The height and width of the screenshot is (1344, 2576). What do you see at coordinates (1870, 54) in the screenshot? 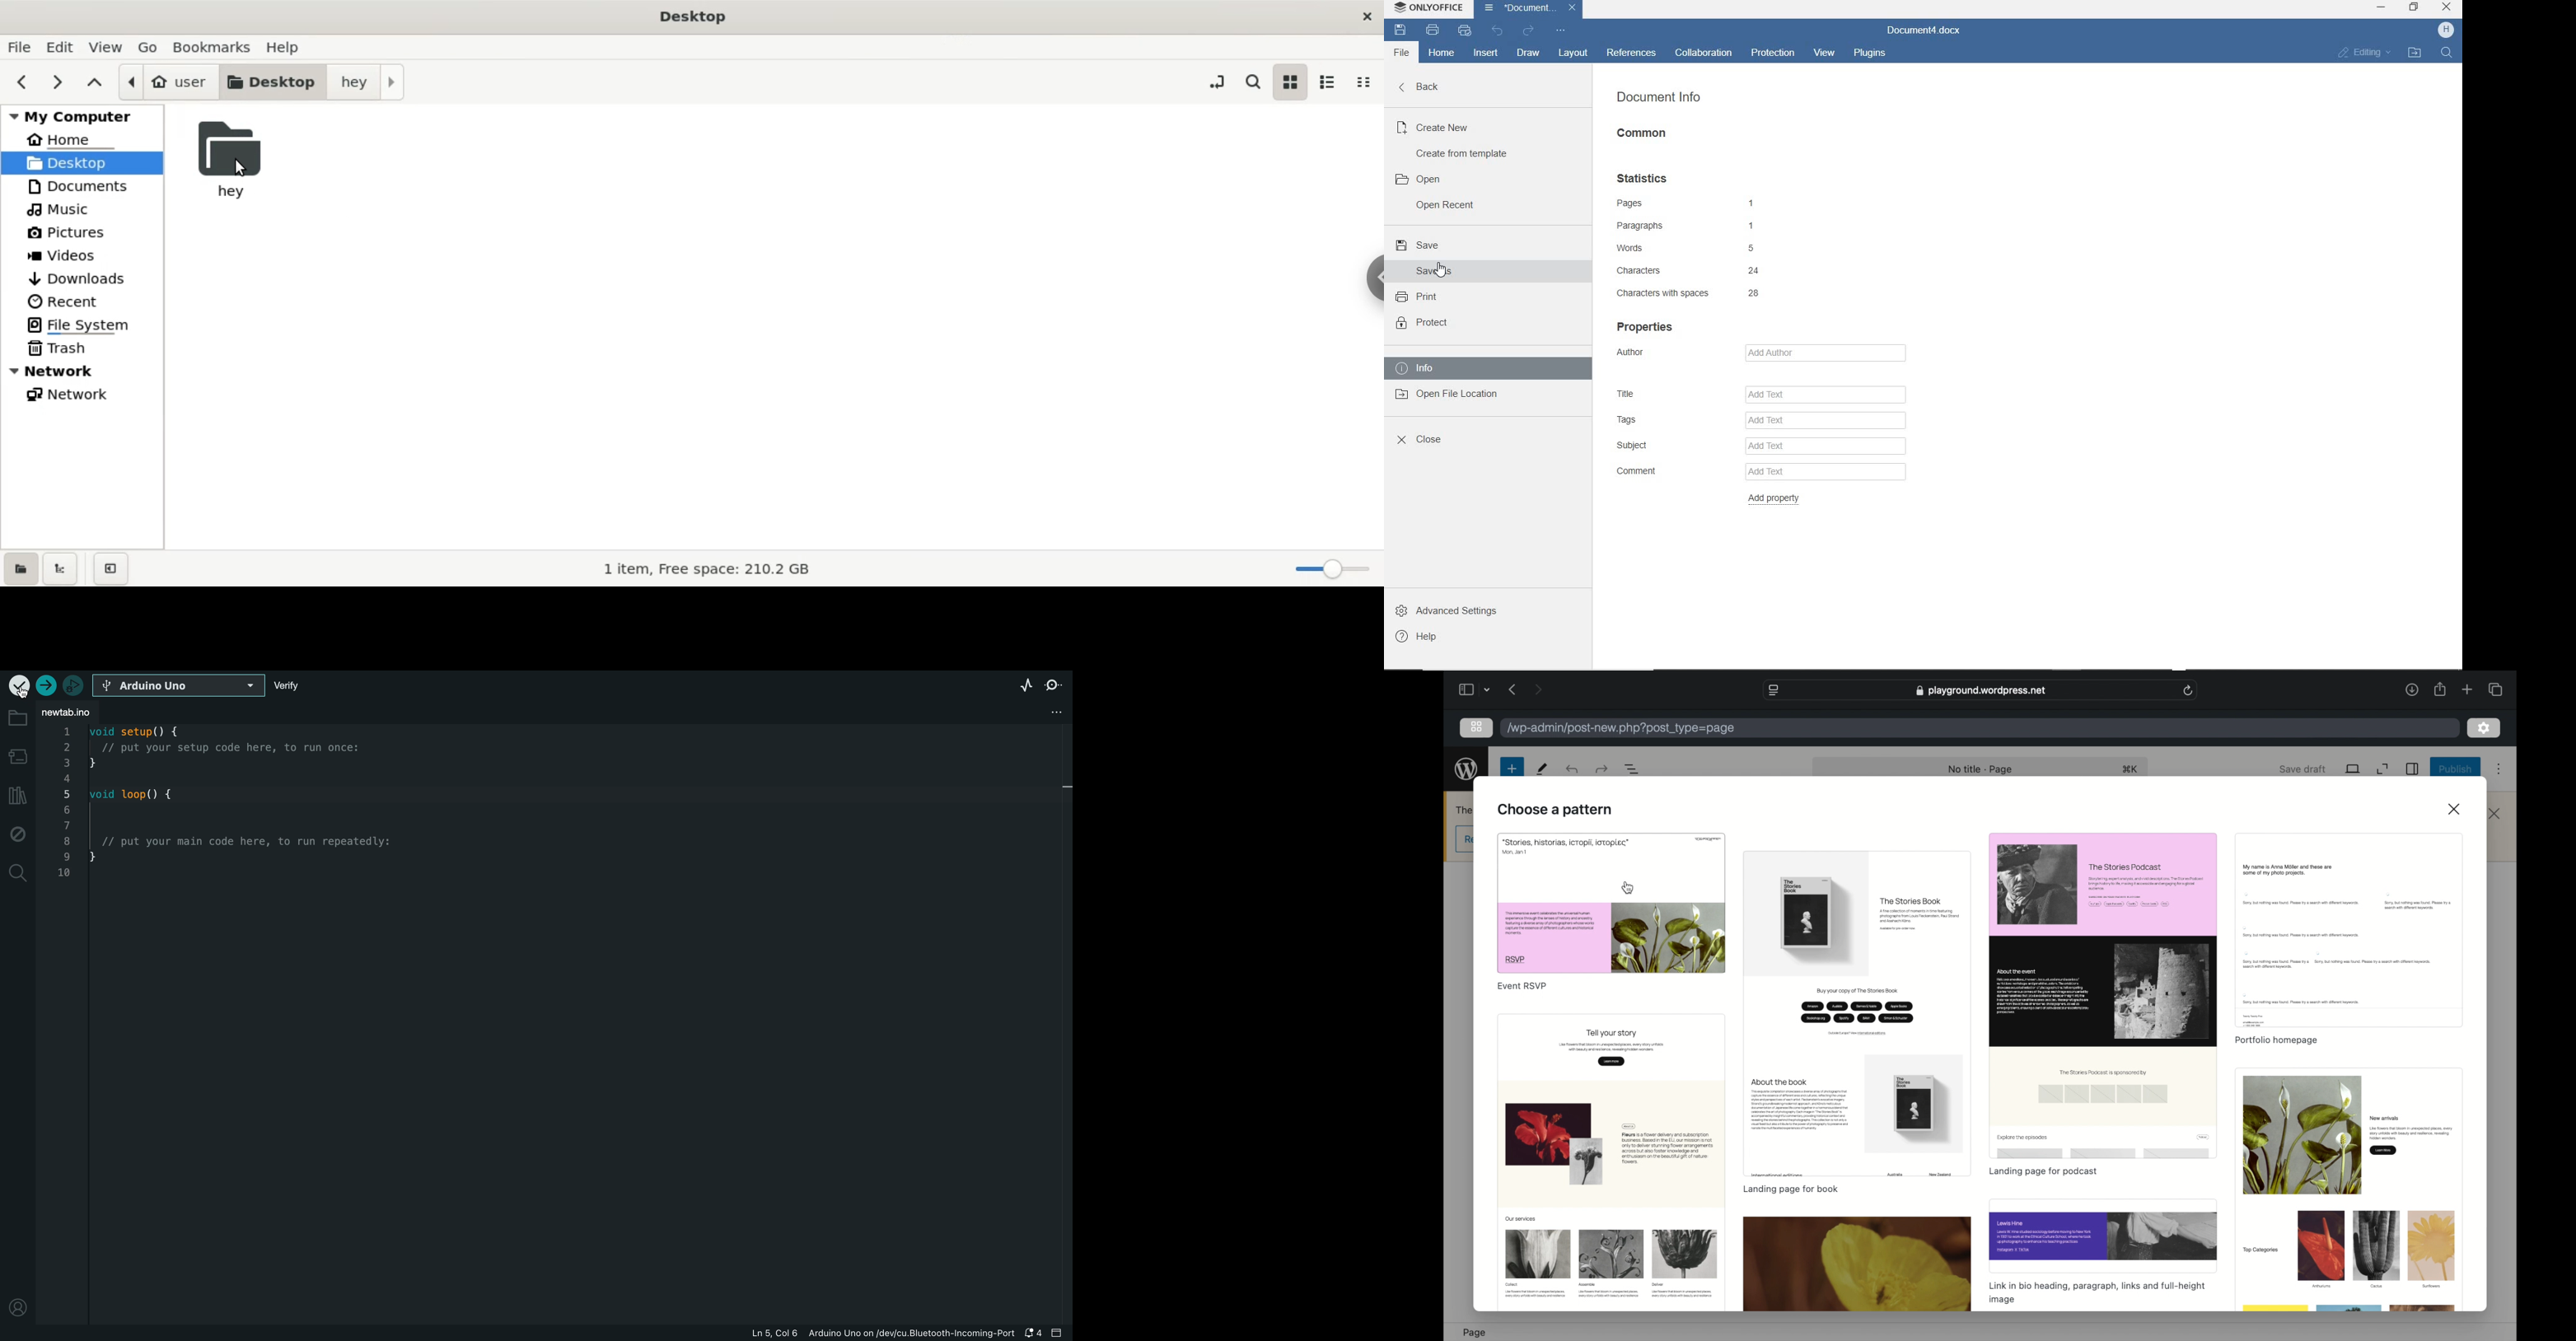
I see `plugins` at bounding box center [1870, 54].